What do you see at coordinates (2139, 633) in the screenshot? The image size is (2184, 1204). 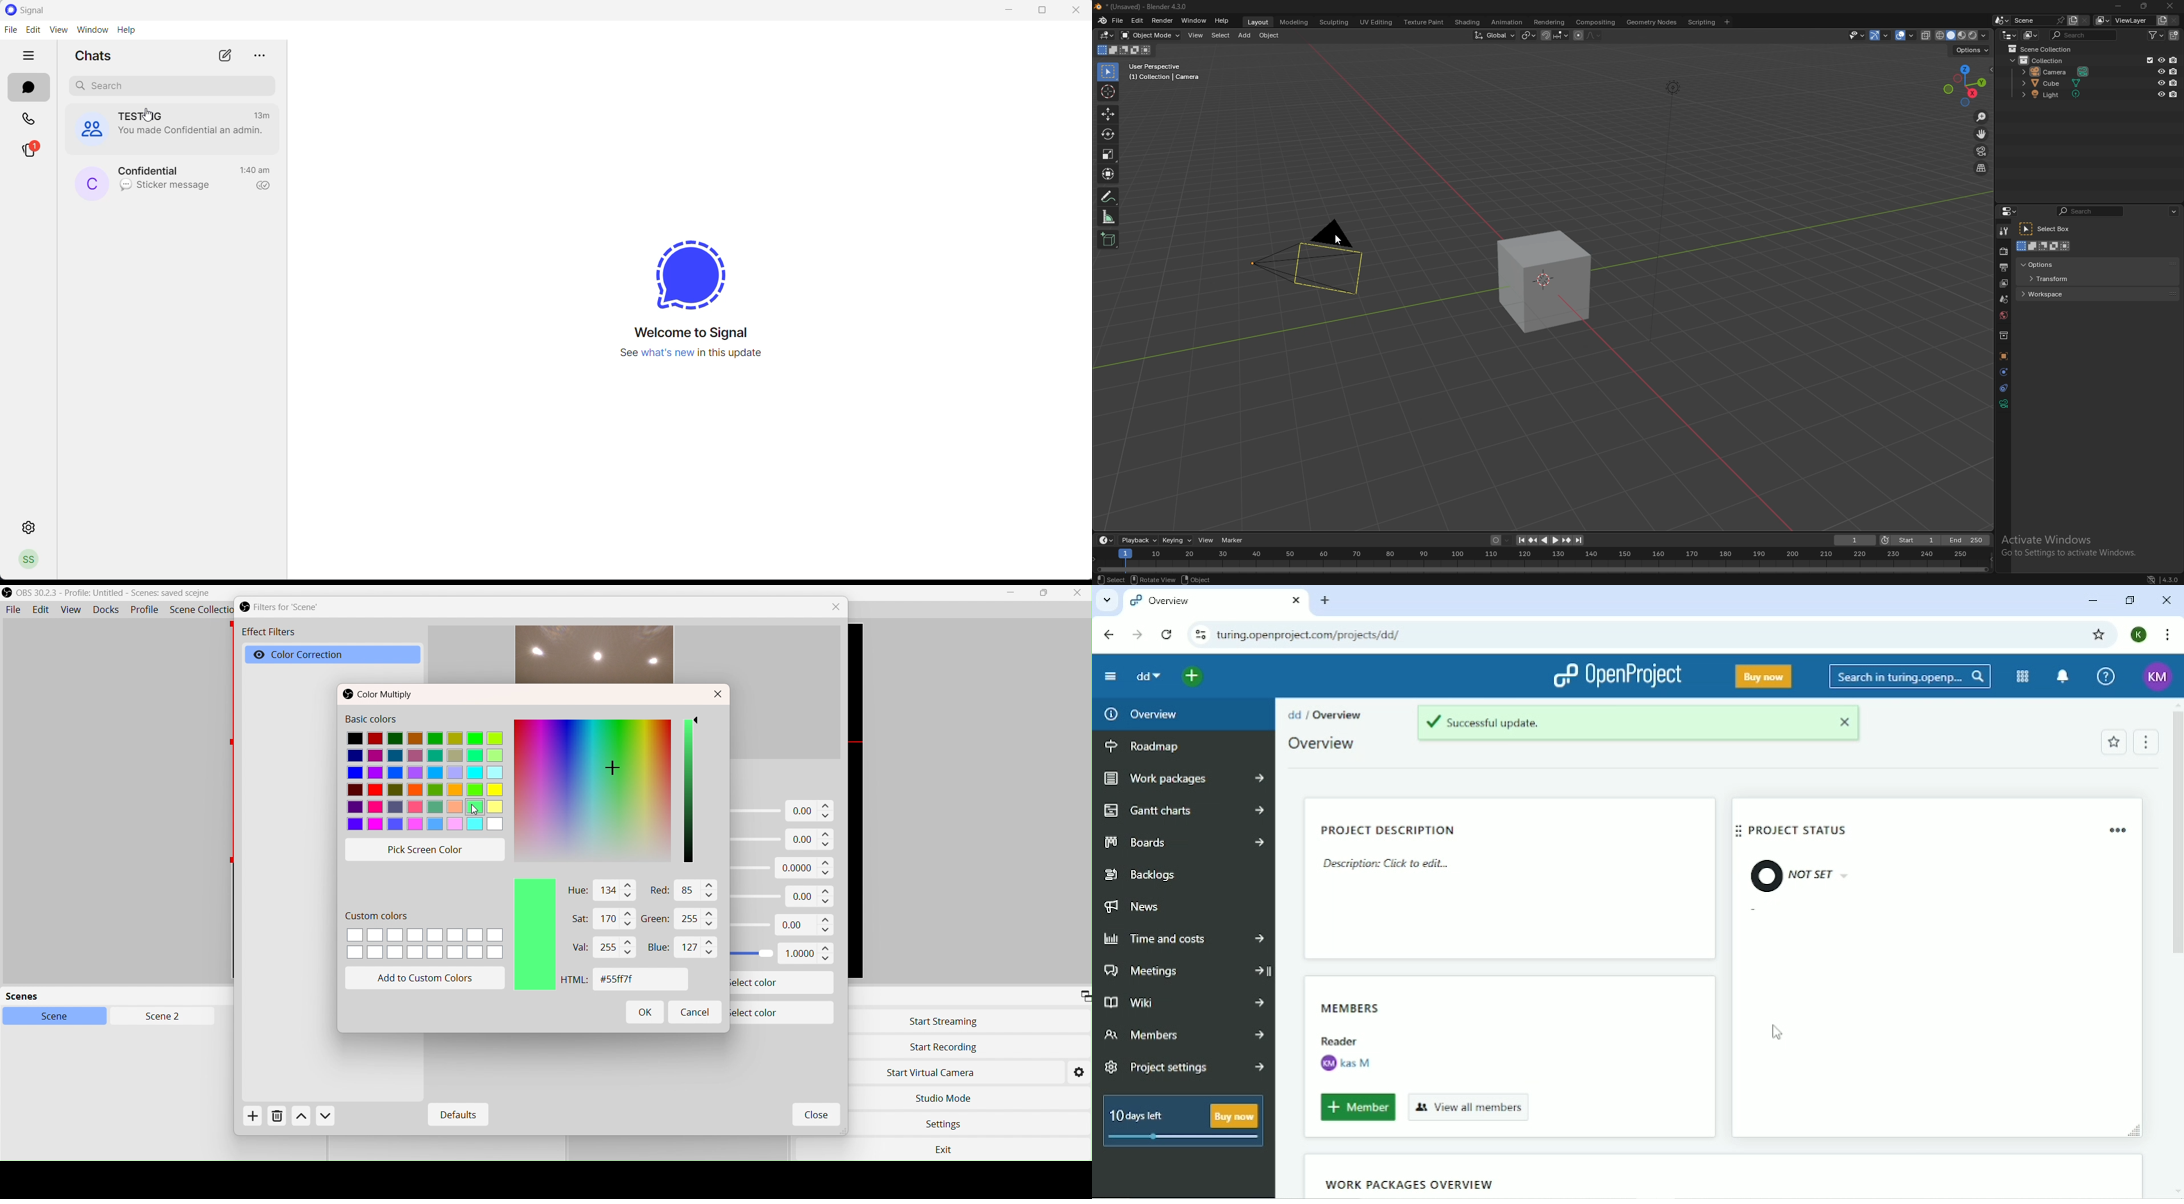 I see `Account` at bounding box center [2139, 633].